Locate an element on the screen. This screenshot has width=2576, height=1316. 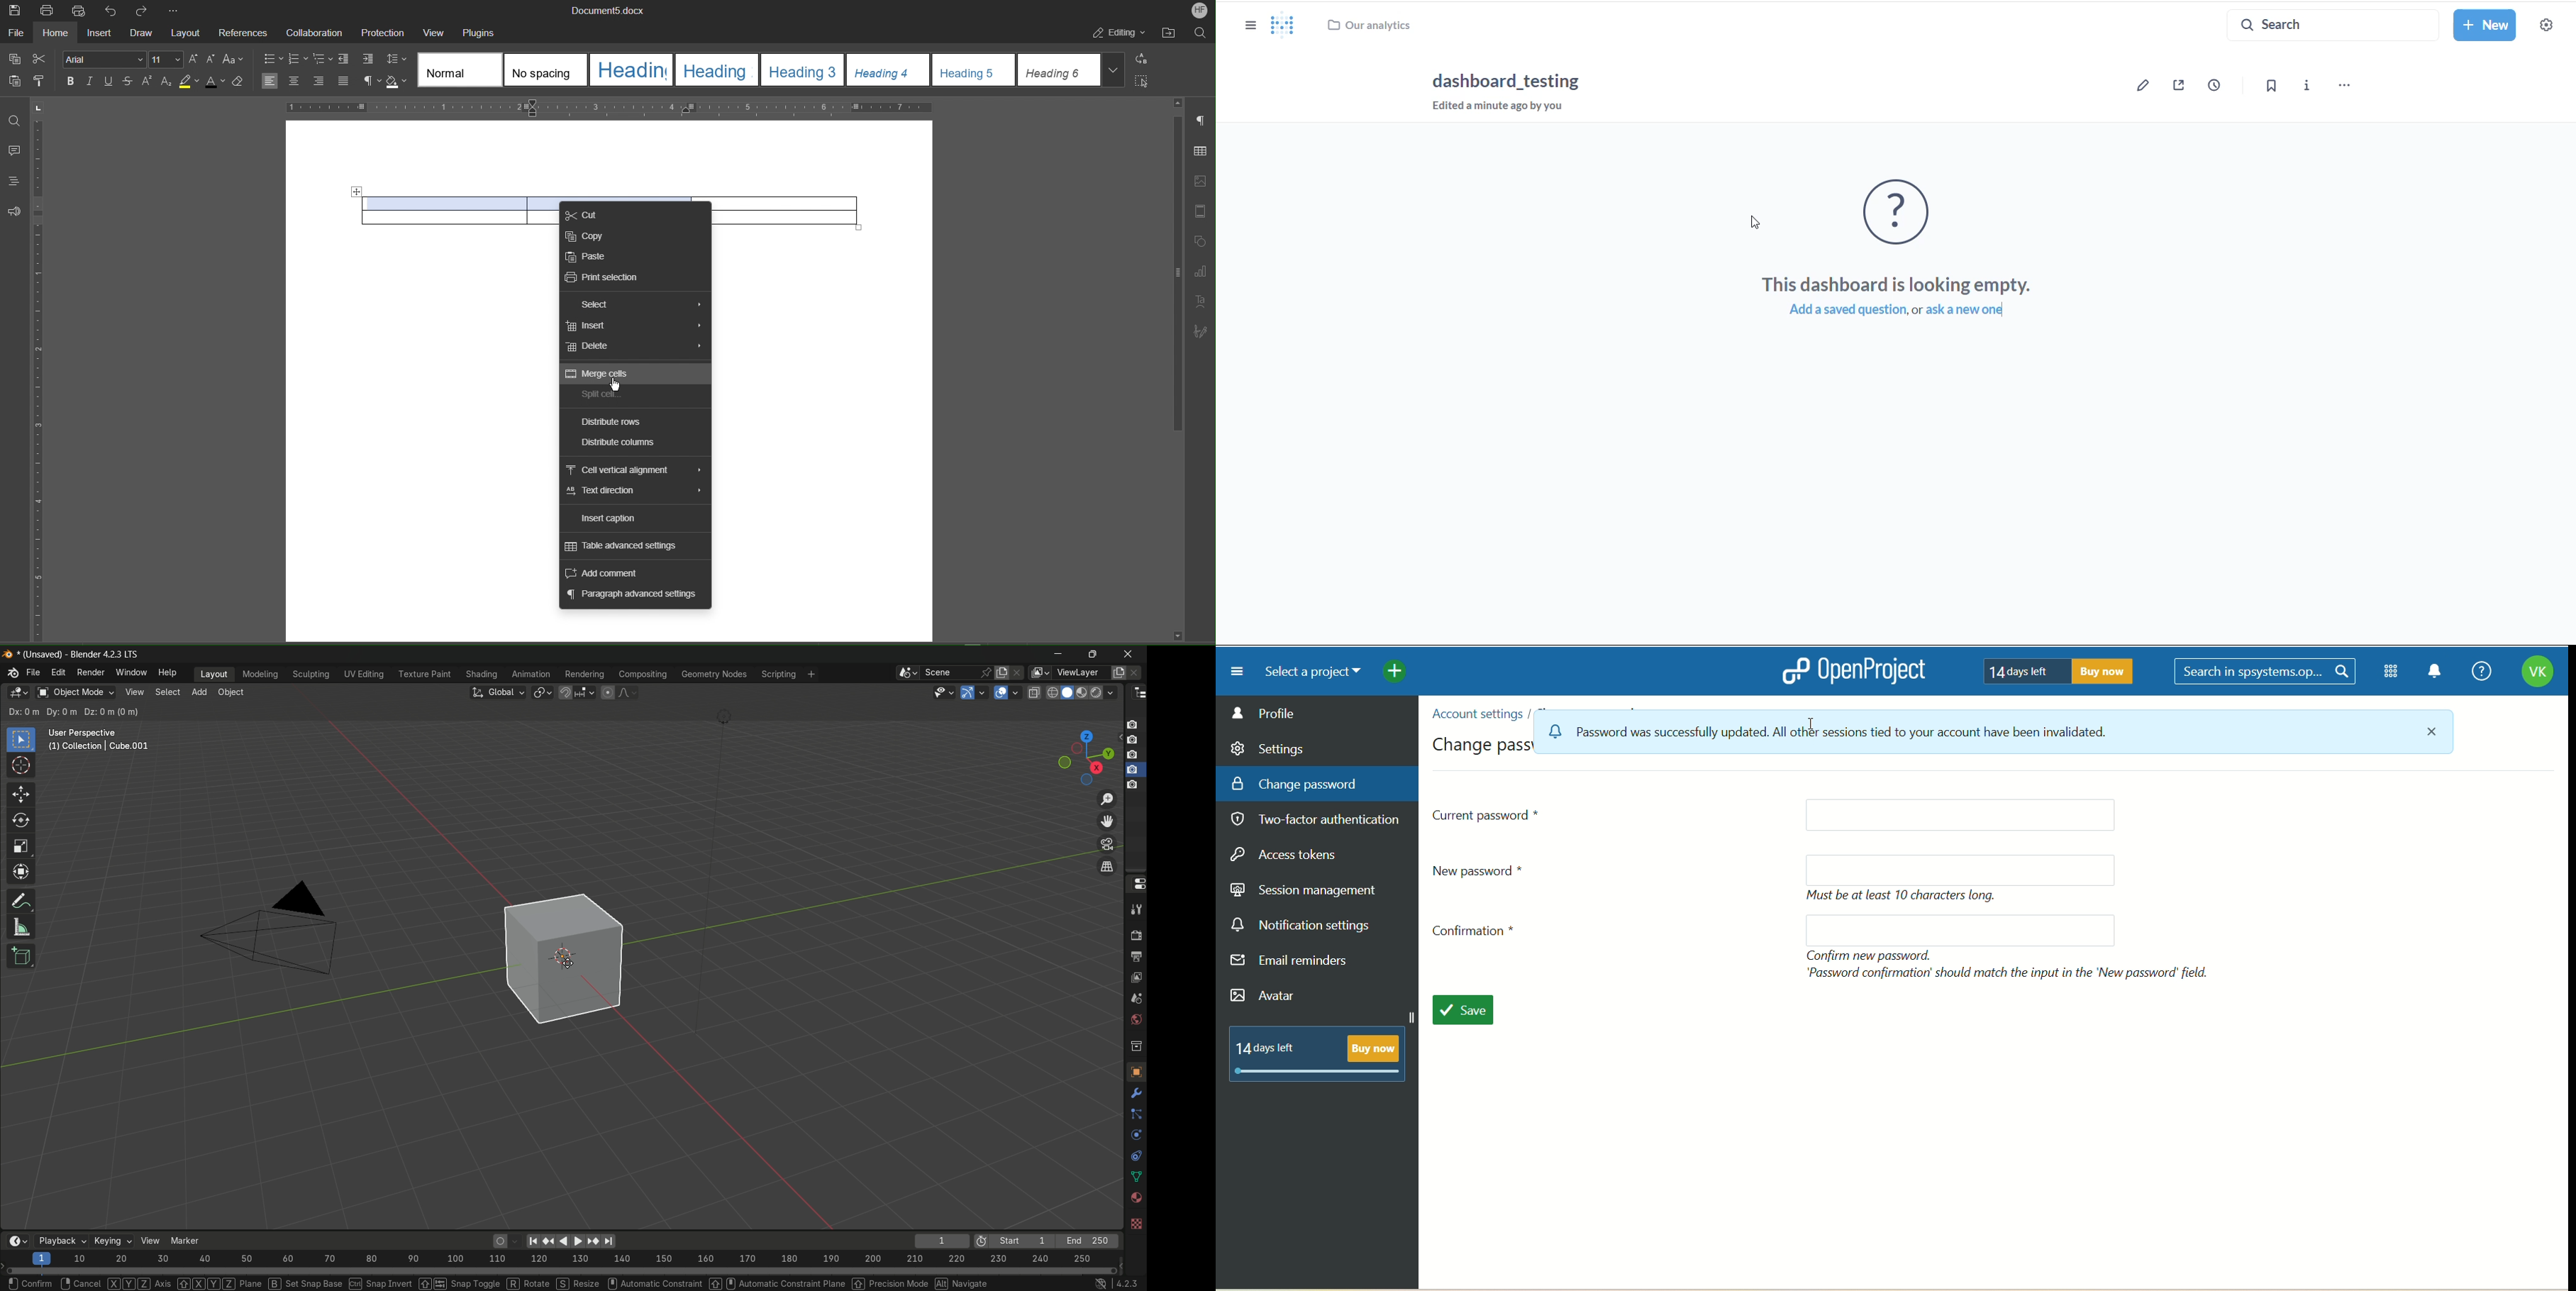
search is located at coordinates (2268, 672).